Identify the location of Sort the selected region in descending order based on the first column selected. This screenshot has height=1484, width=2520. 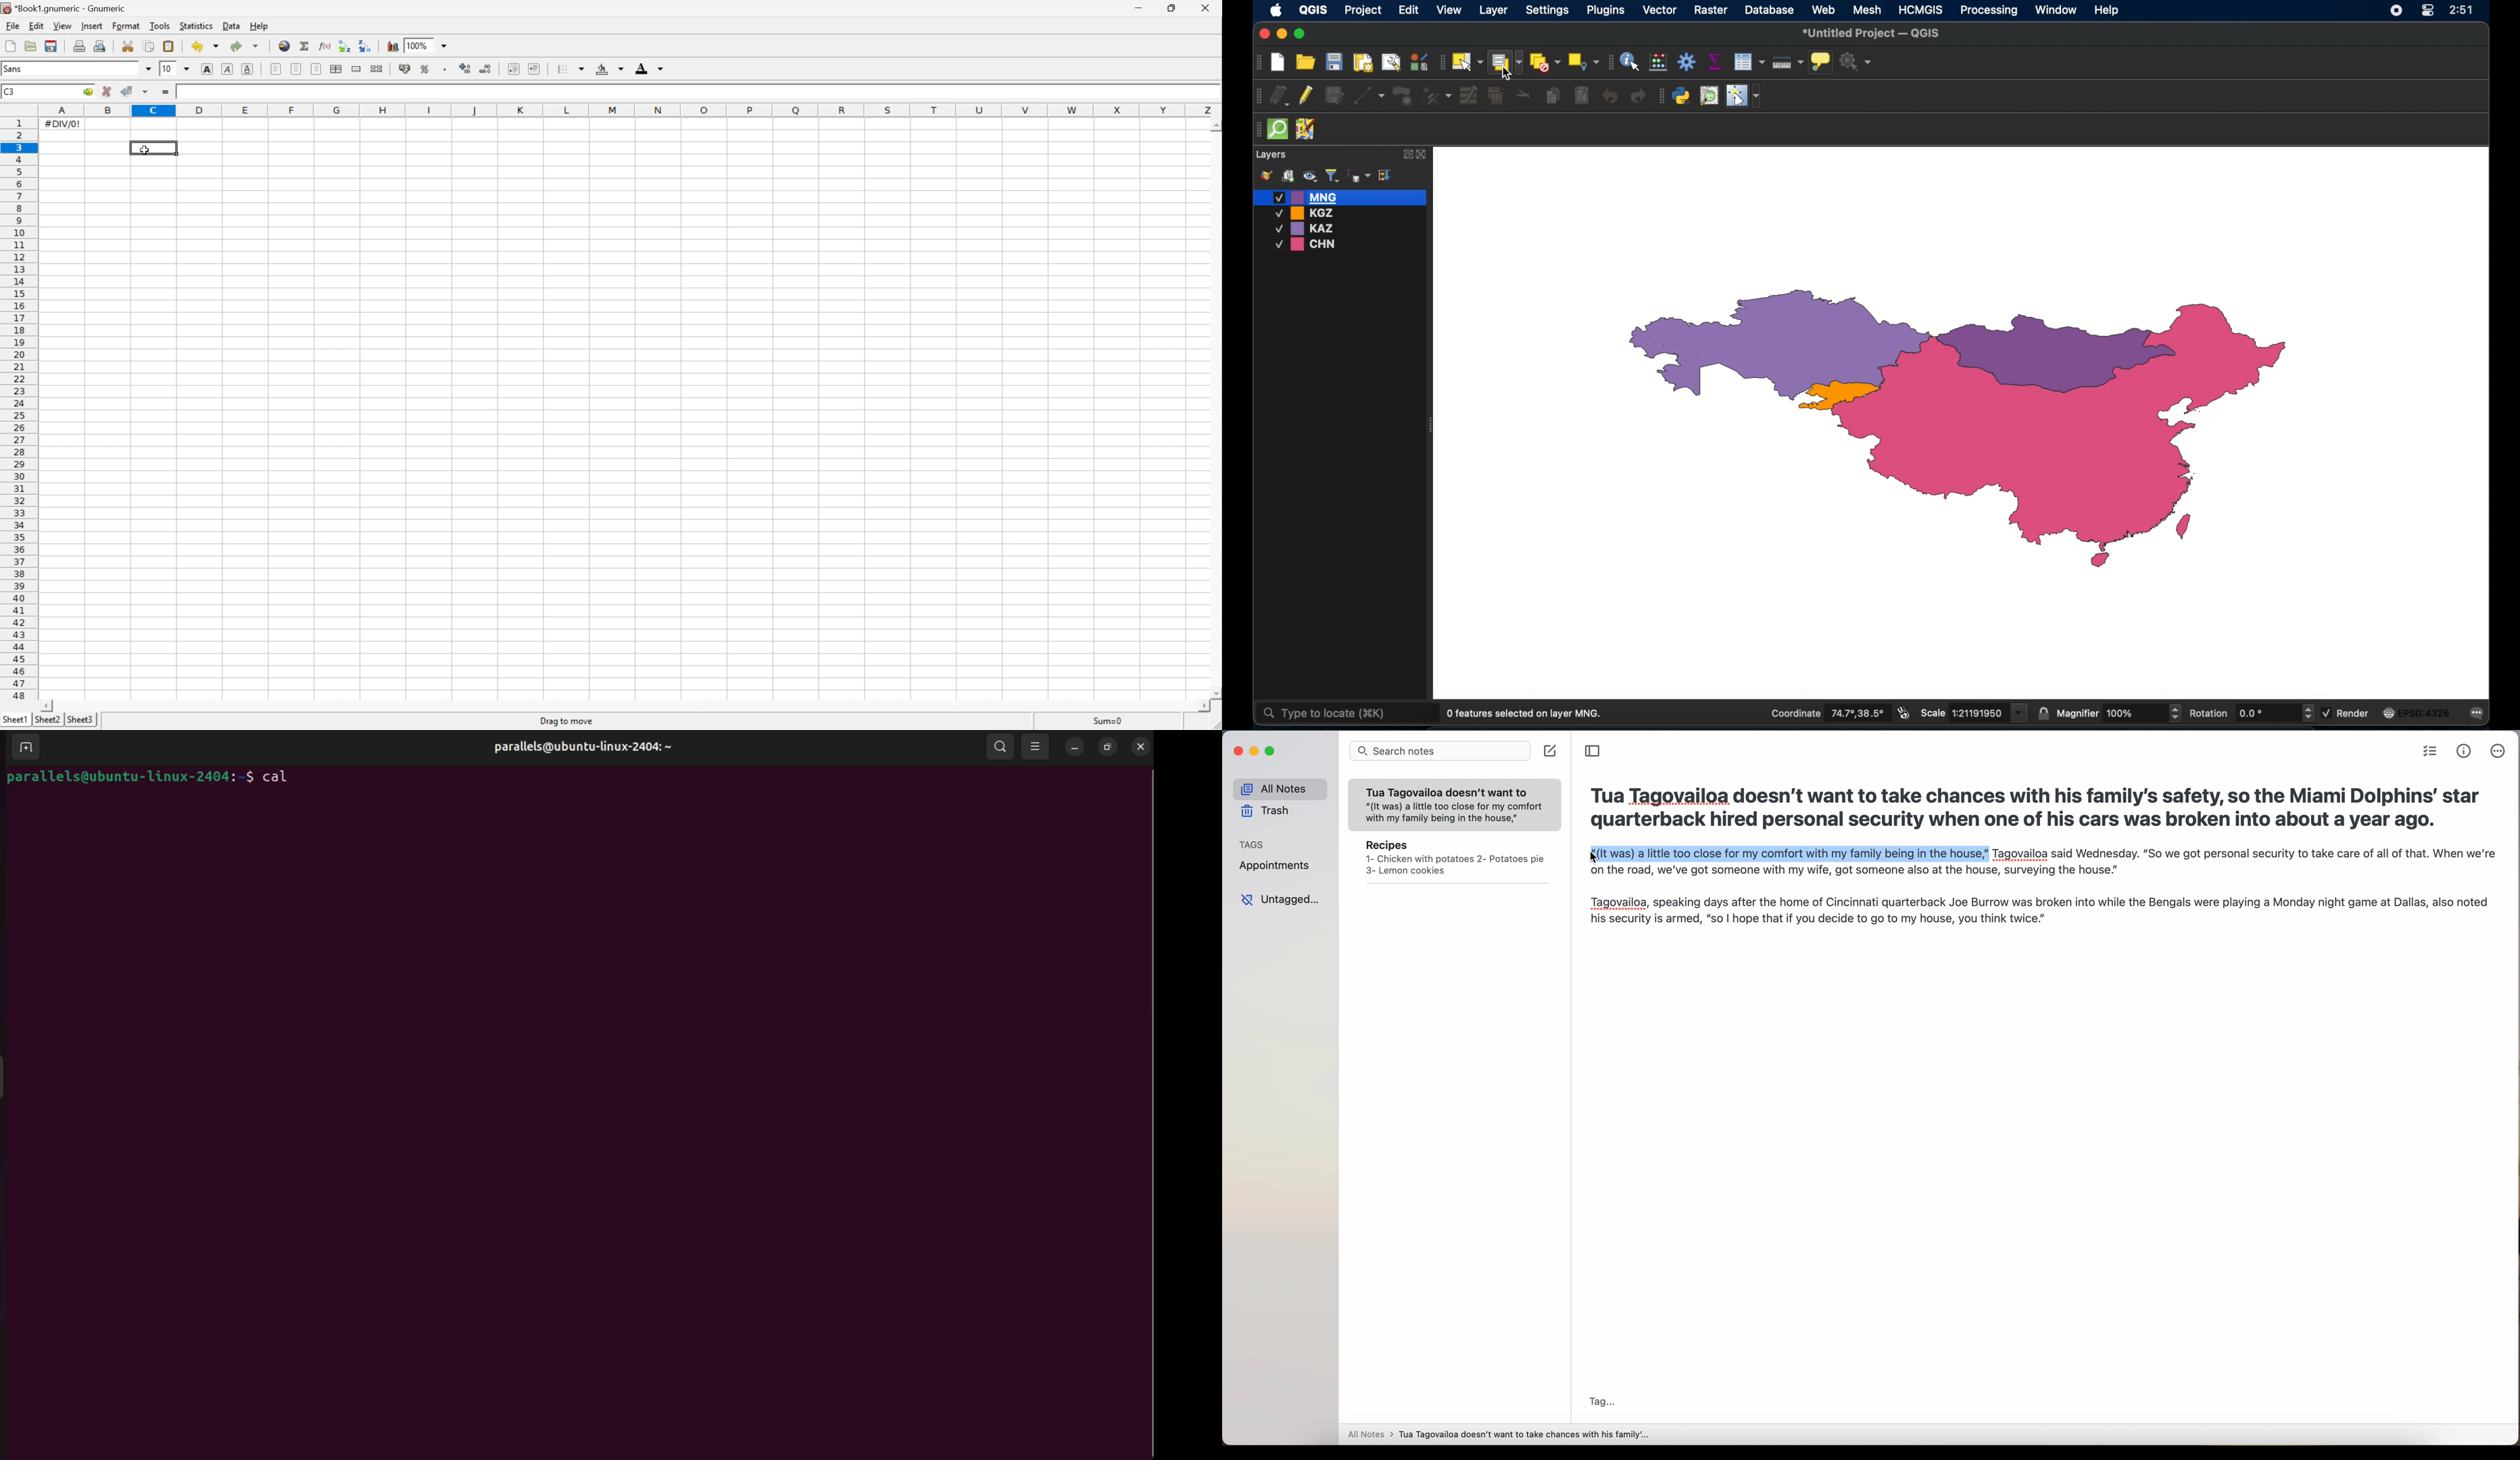
(366, 46).